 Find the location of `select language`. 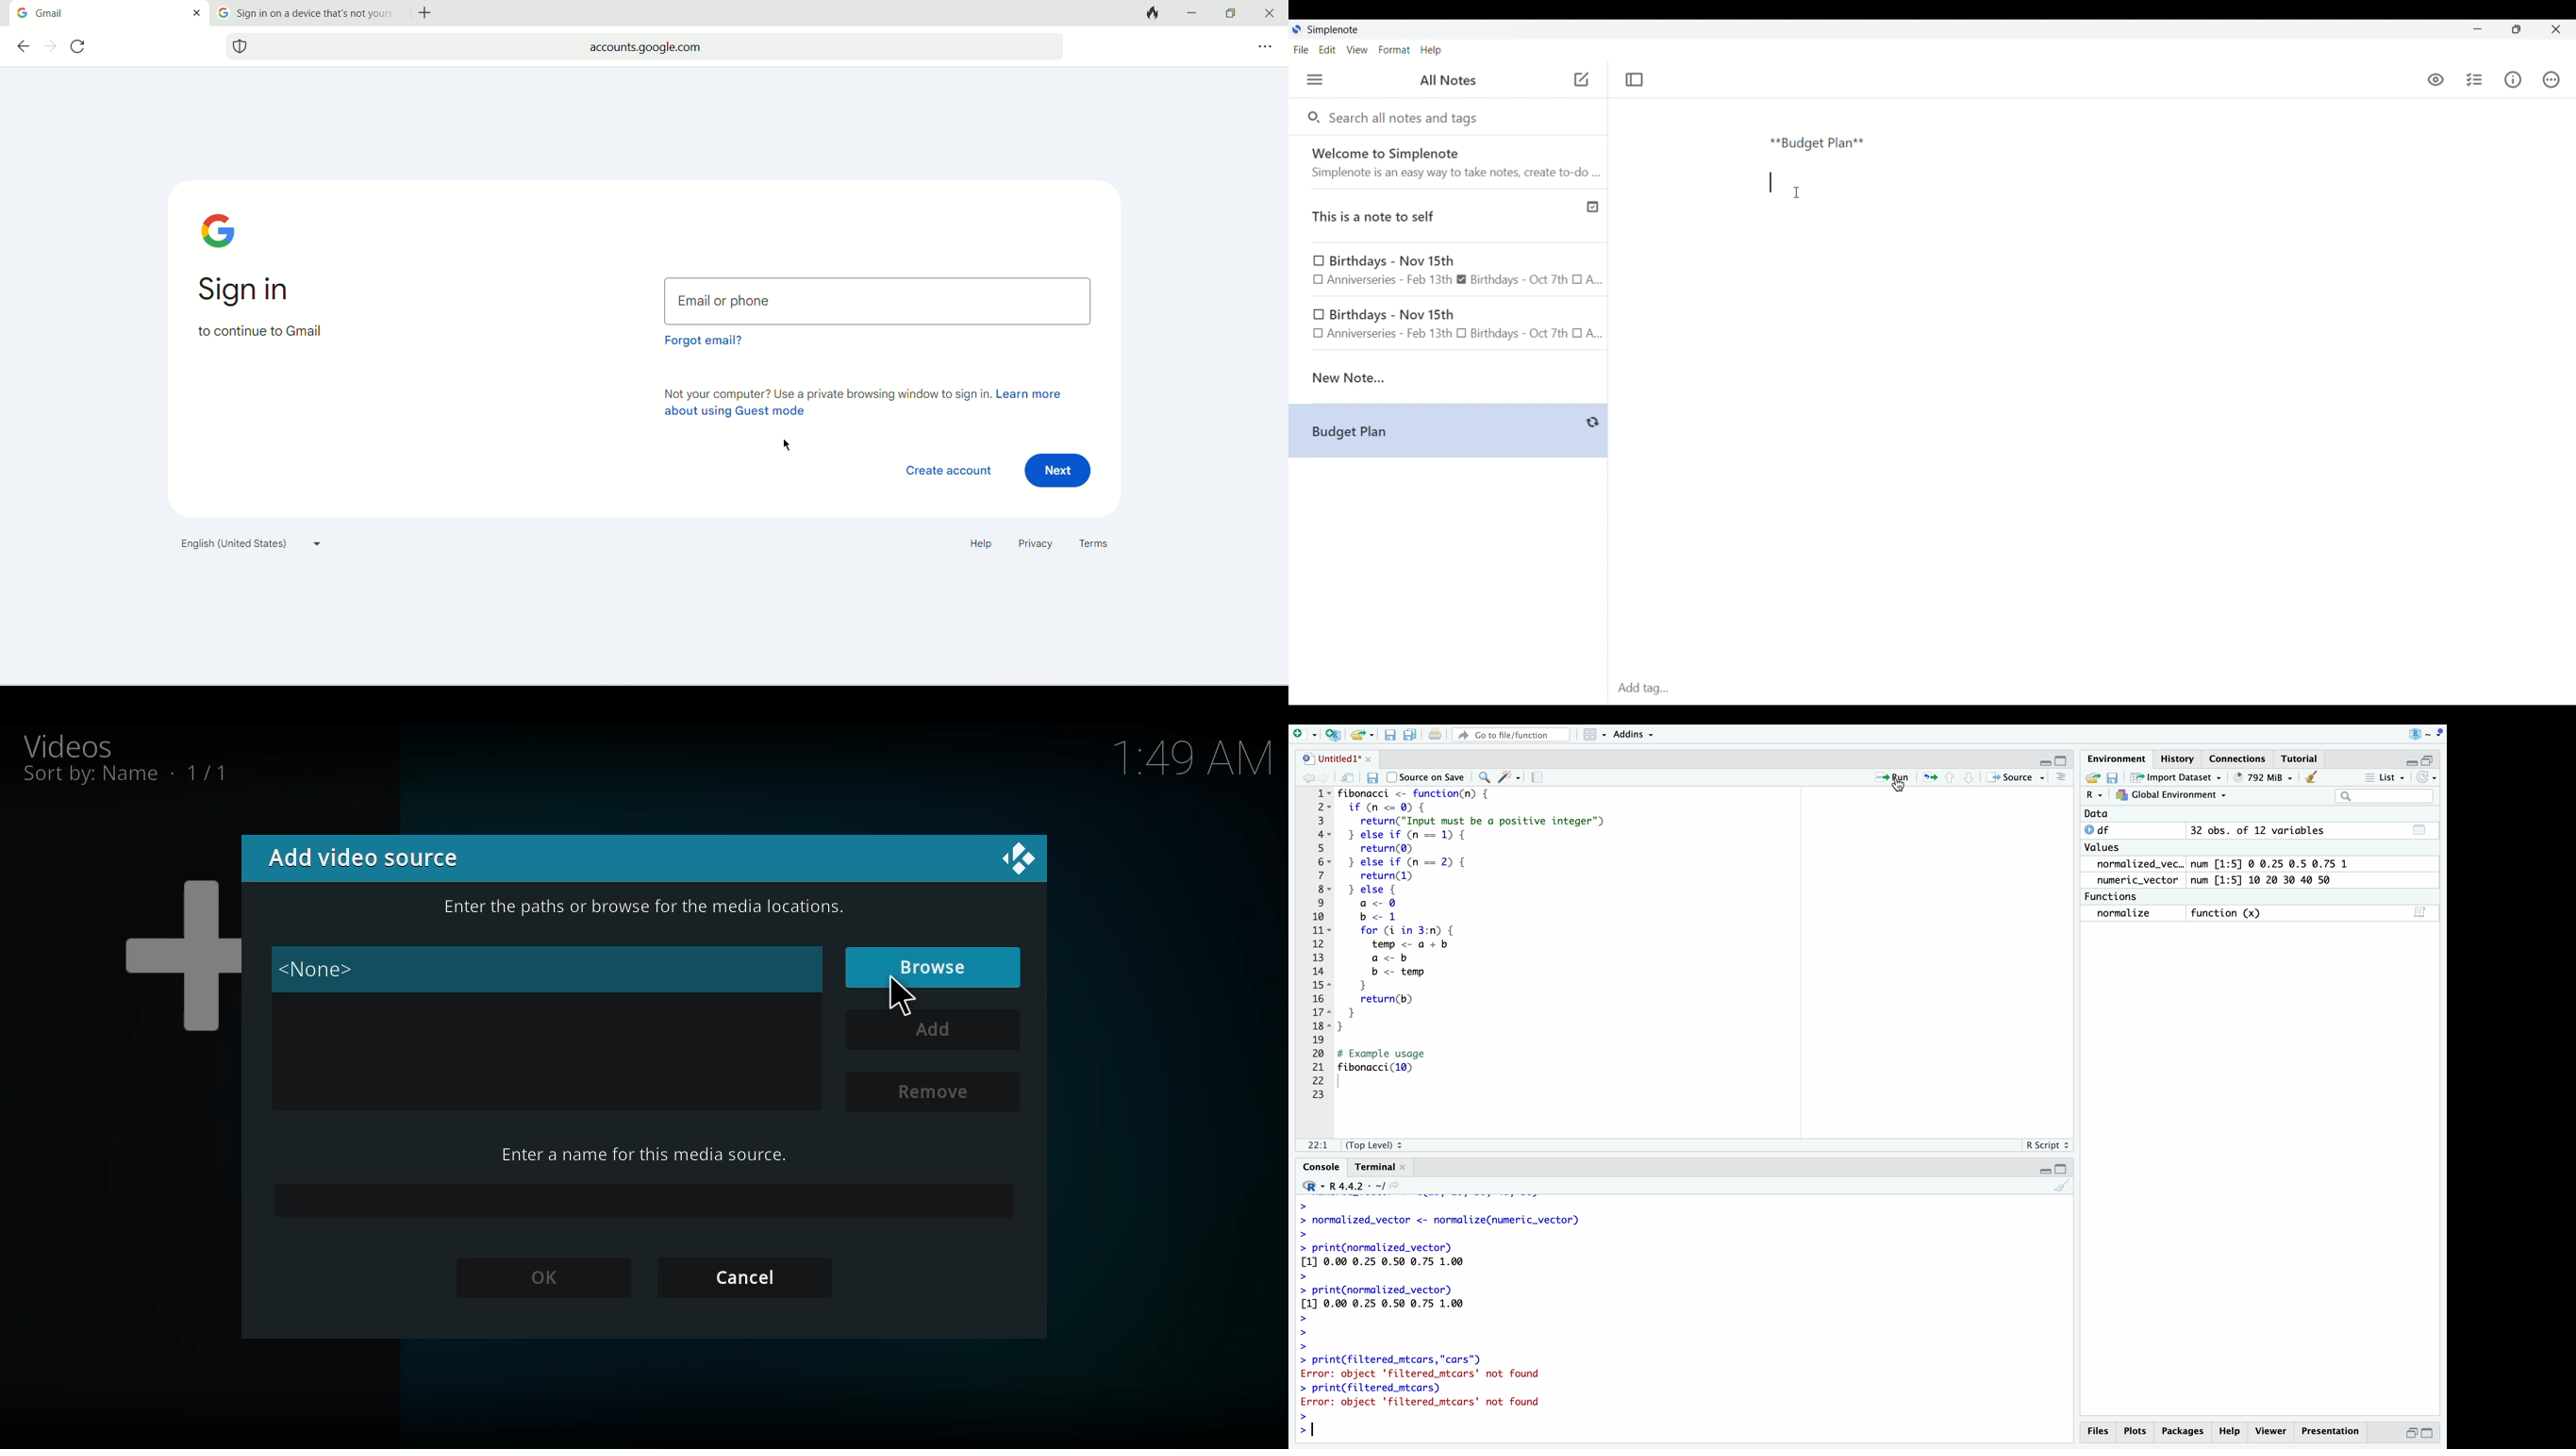

select language is located at coordinates (2095, 795).